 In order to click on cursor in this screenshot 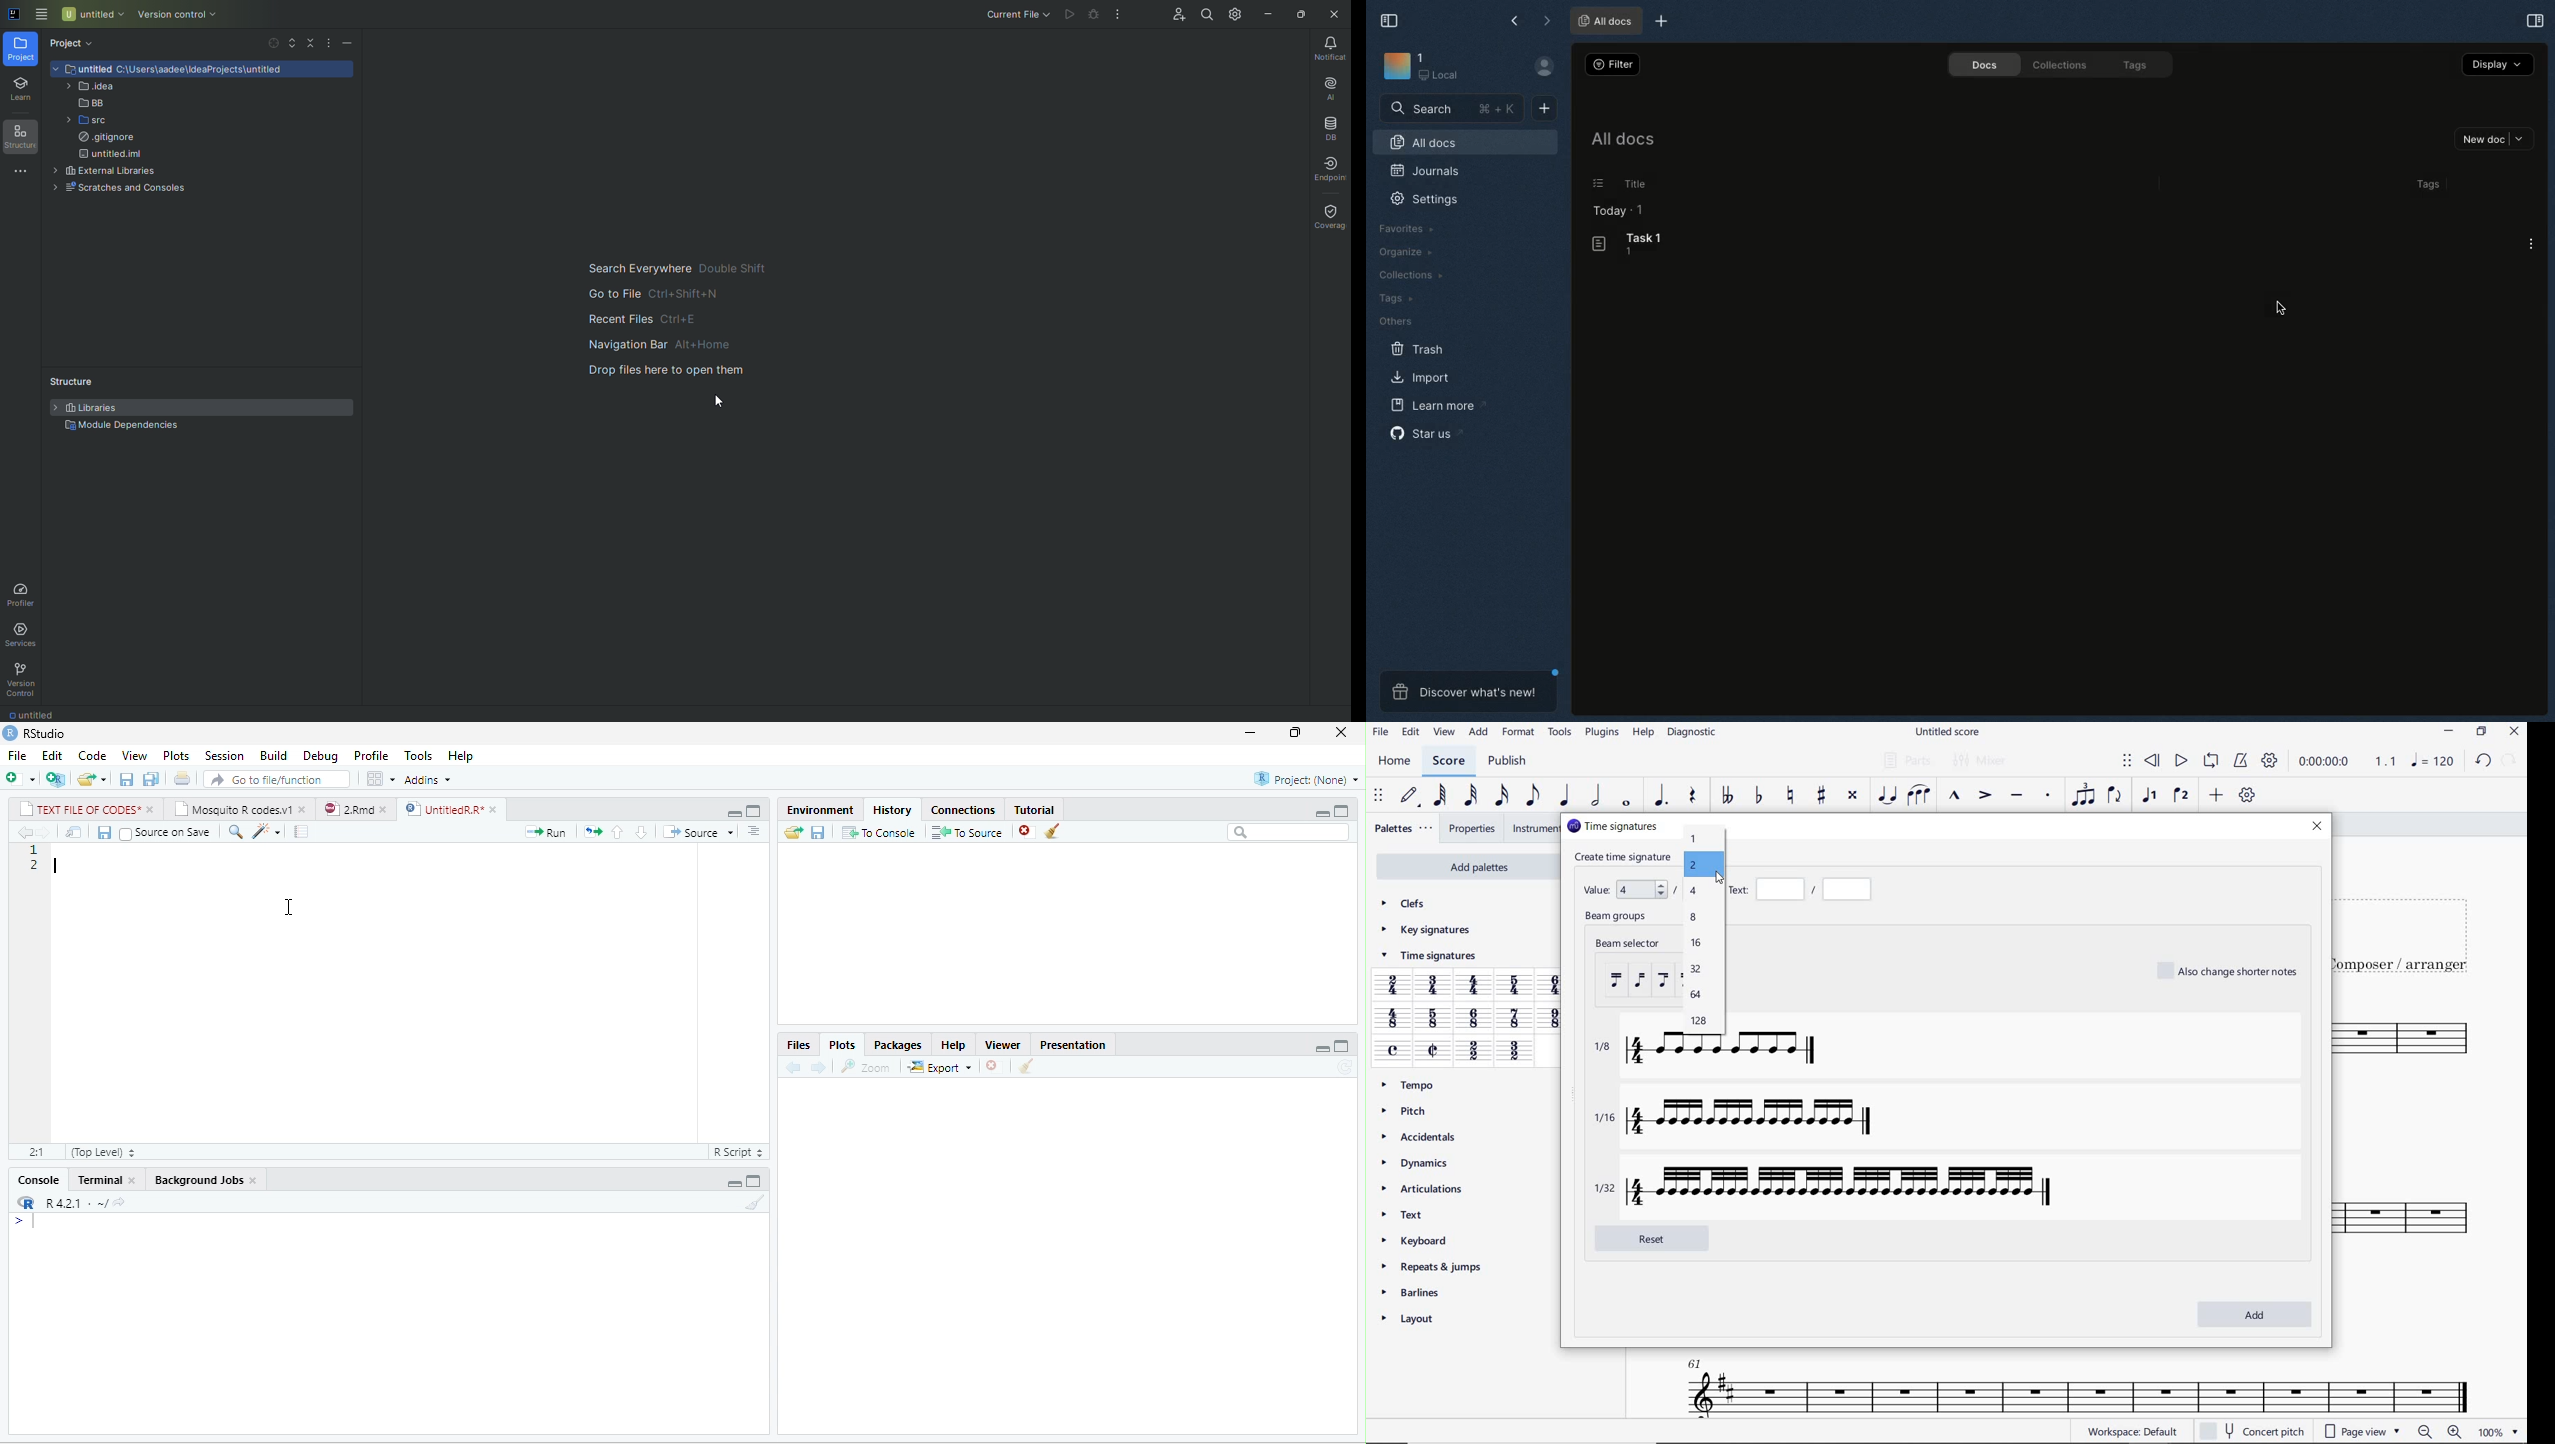, I will do `click(290, 908)`.